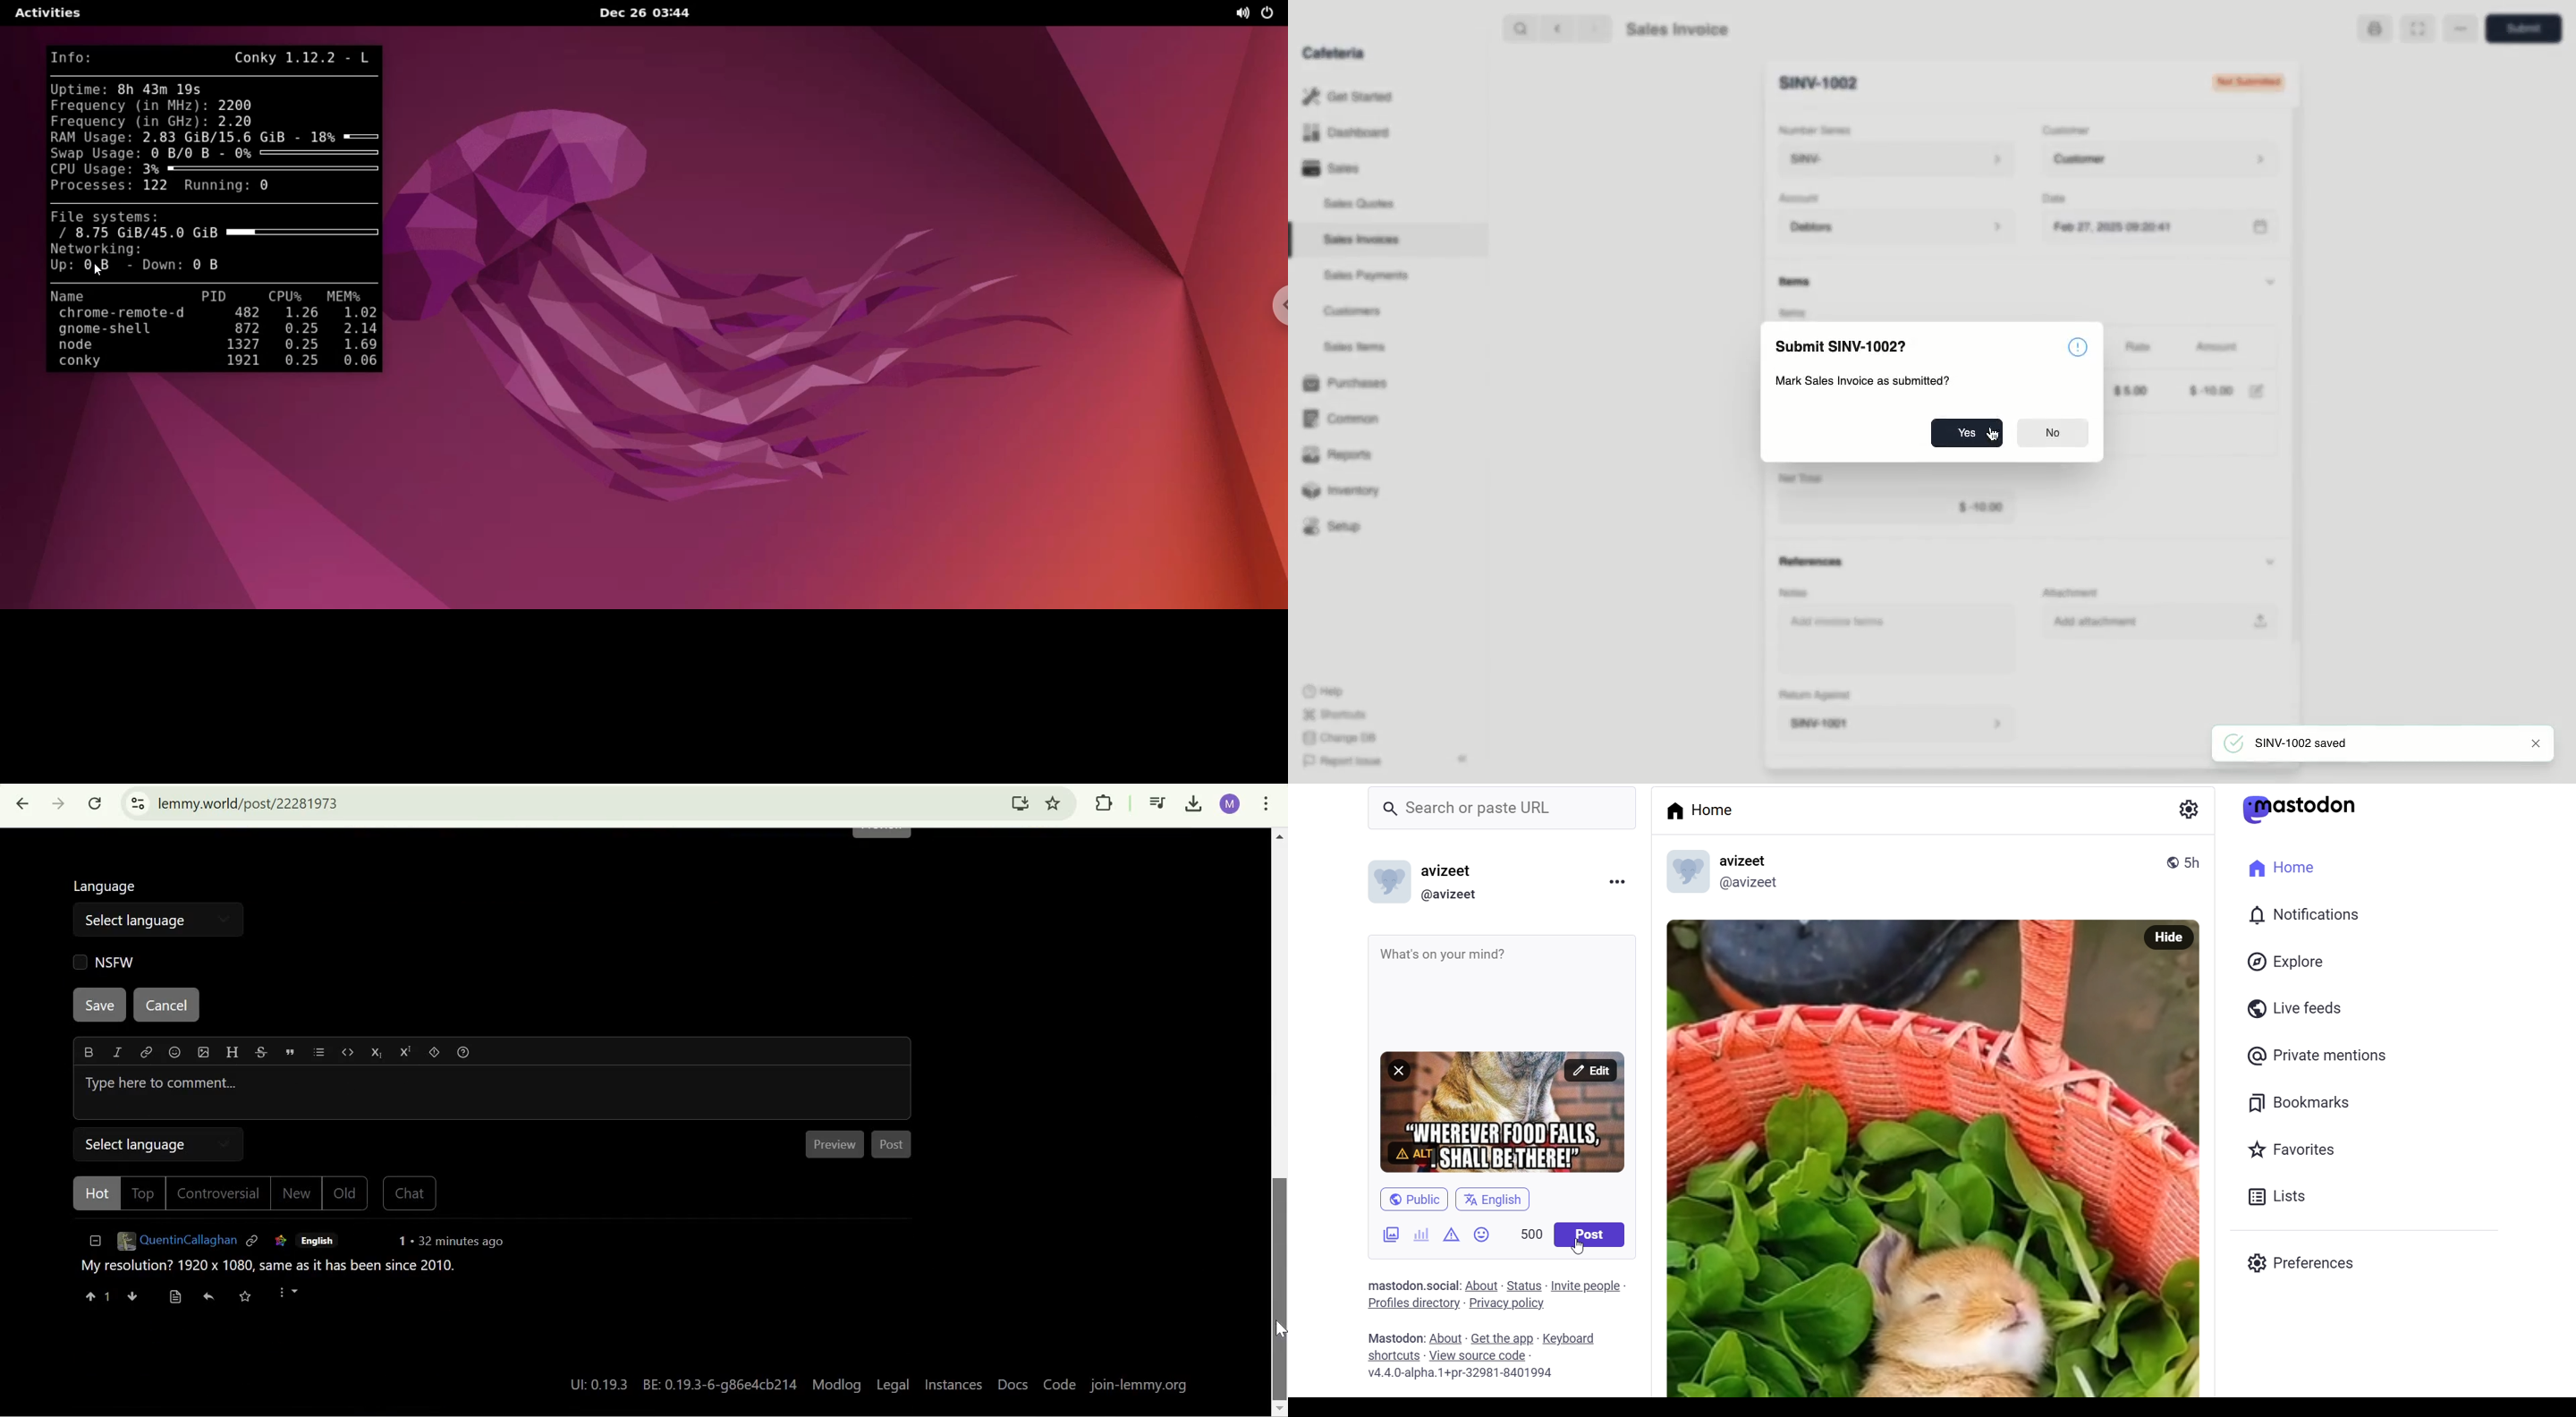  I want to click on Legal, so click(893, 1383).